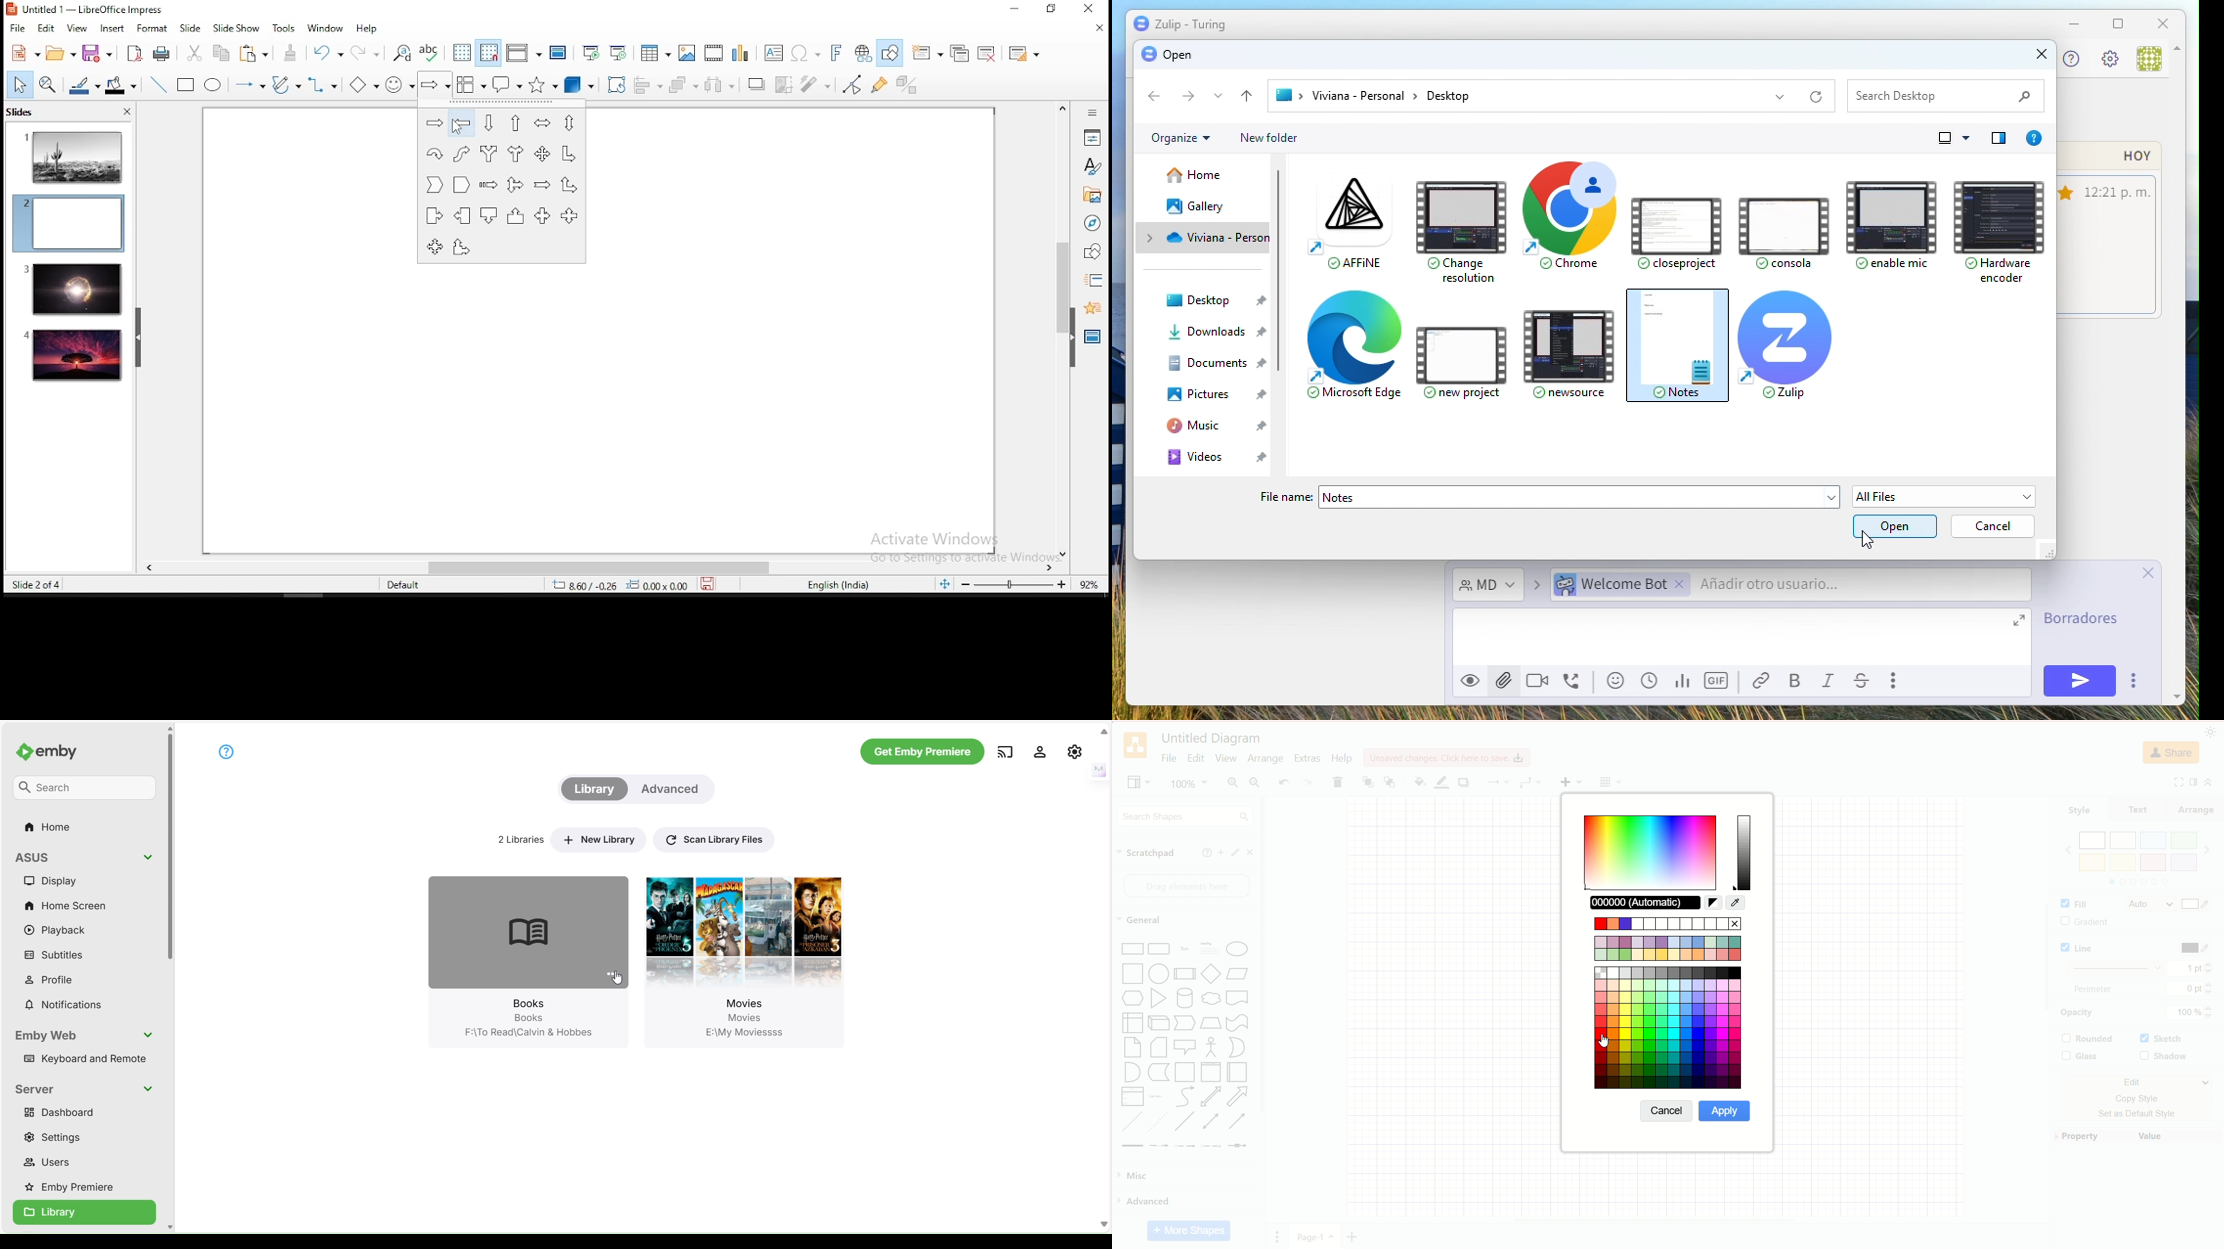 The width and height of the screenshot is (2240, 1260). I want to click on view, so click(78, 28).